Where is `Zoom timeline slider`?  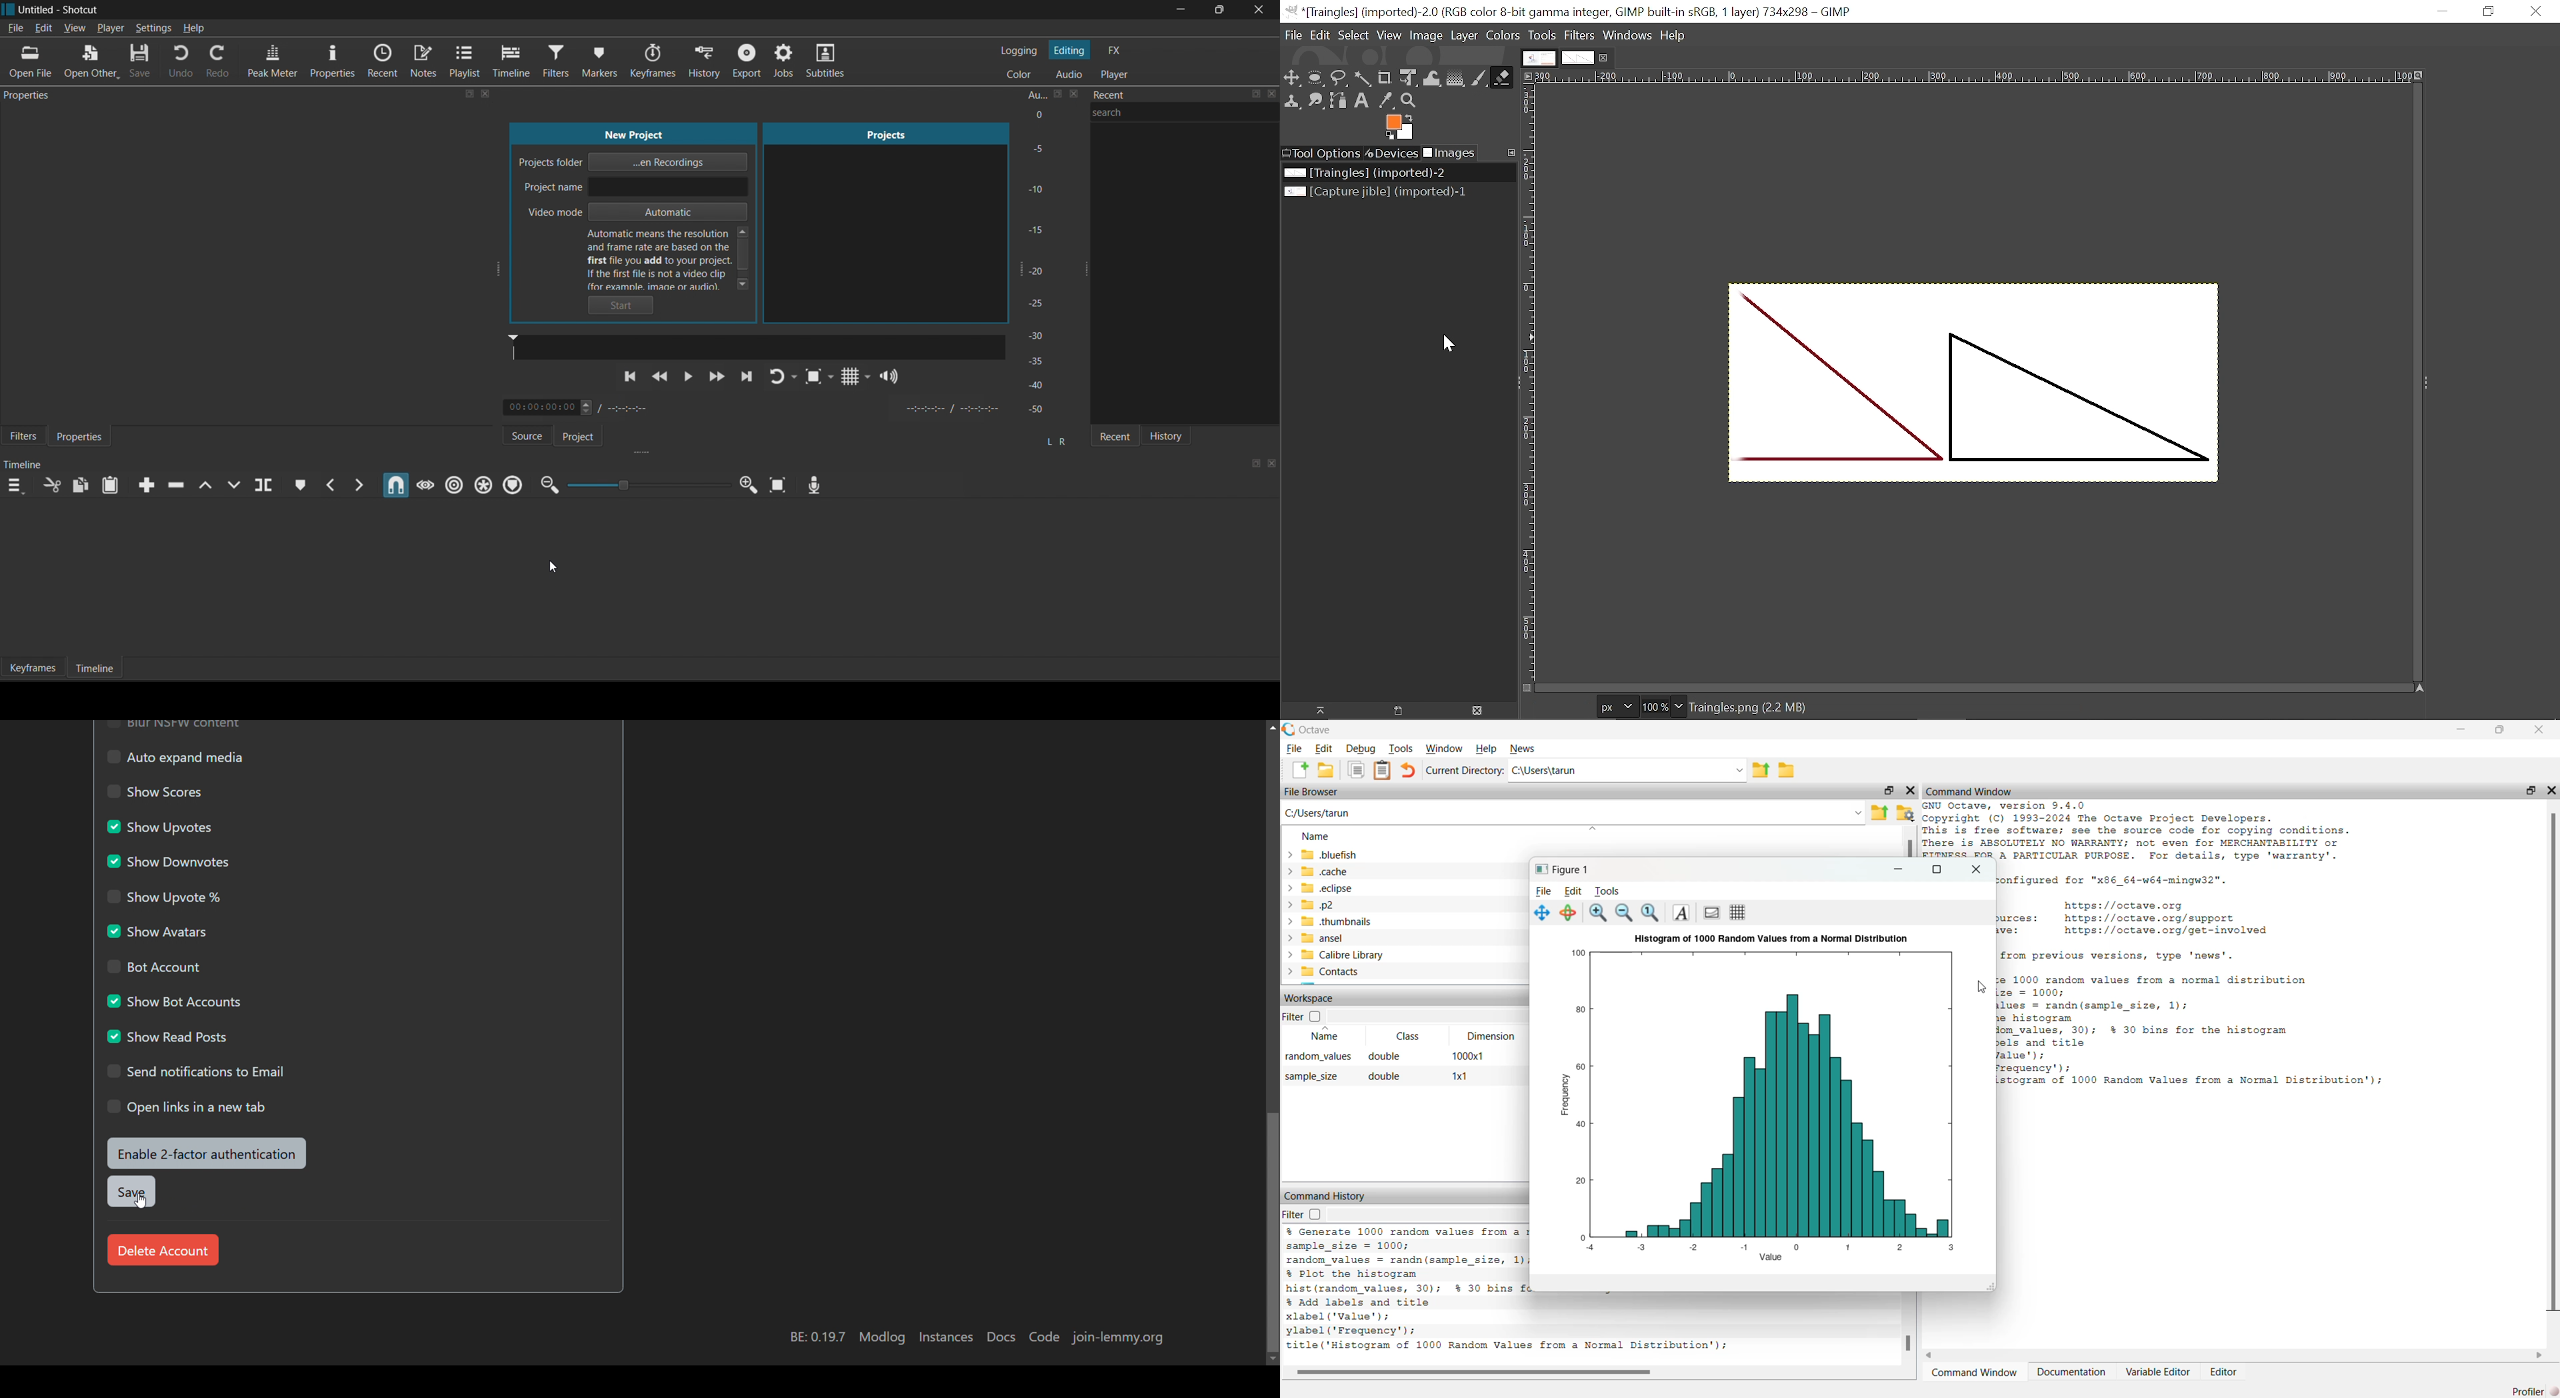
Zoom timeline slider is located at coordinates (645, 487).